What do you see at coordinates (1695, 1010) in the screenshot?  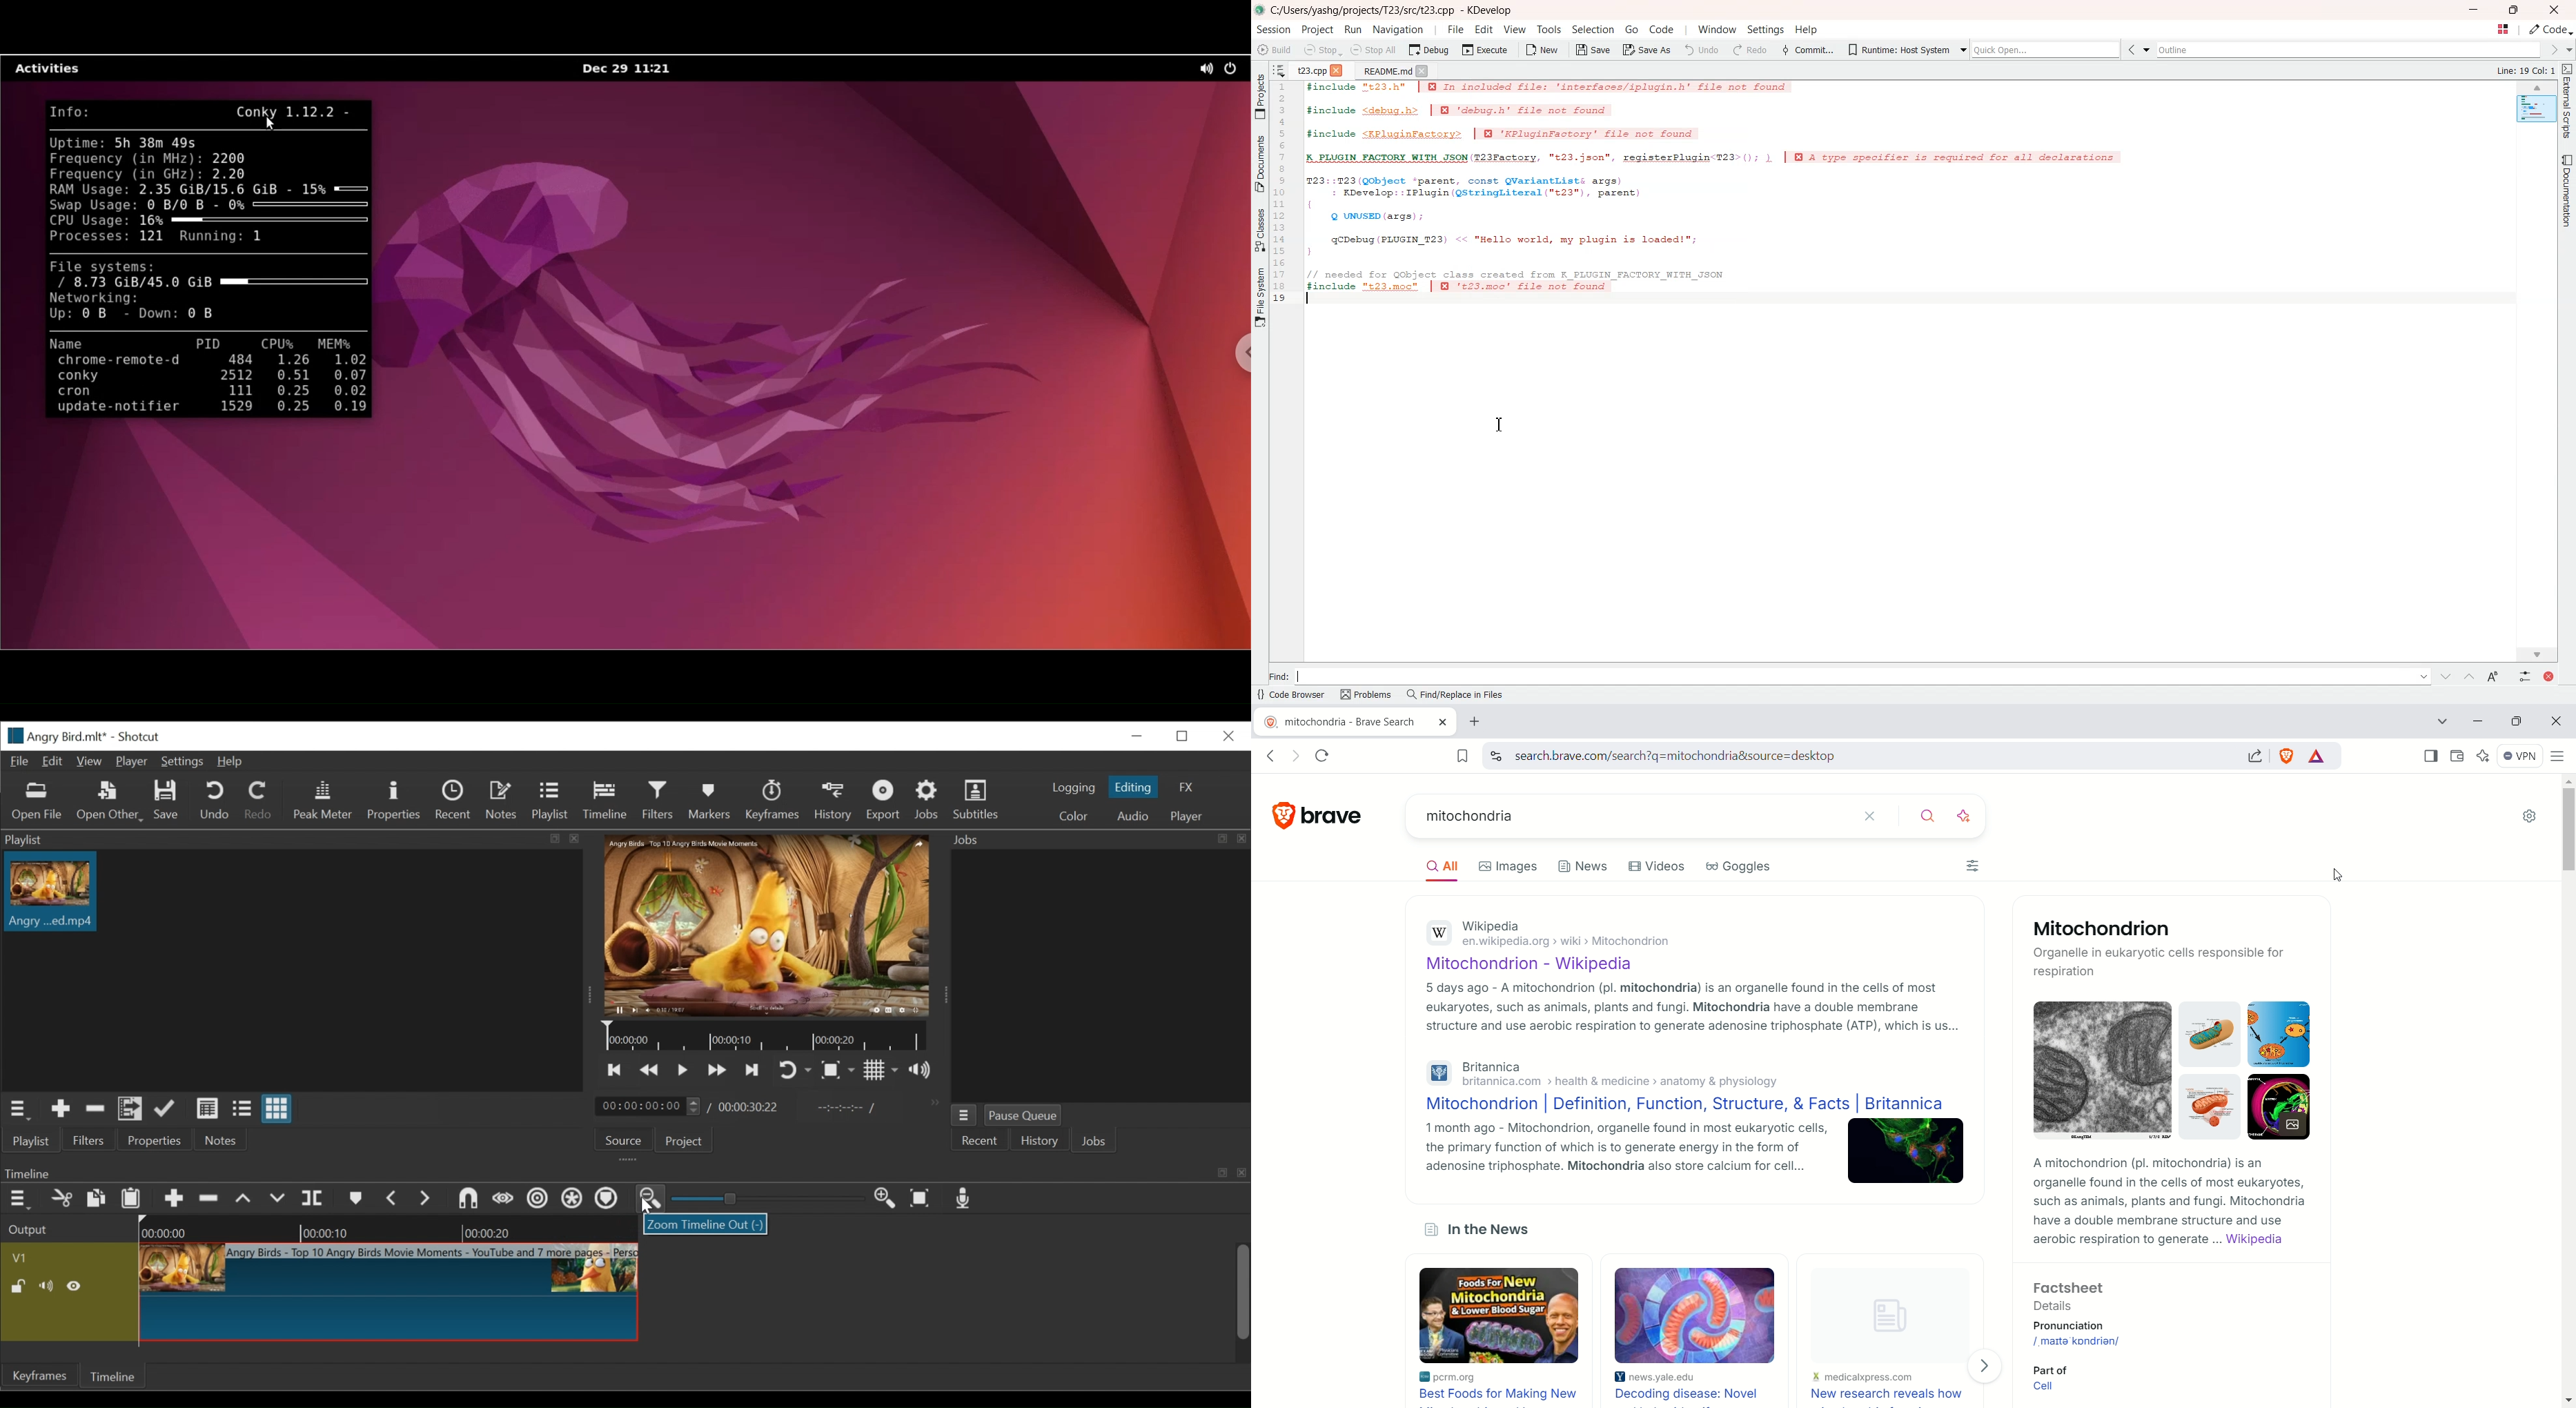 I see `5 days ago - A mitochondrion (pl. mitochondria) is an organelle found in the cells of most
eukaryotes, such as animals, plants and fungi. Mitochondria have a double membrane
structure and use aerobic respiration to generate adenosine triphosphate (ATP), which is us...` at bounding box center [1695, 1010].